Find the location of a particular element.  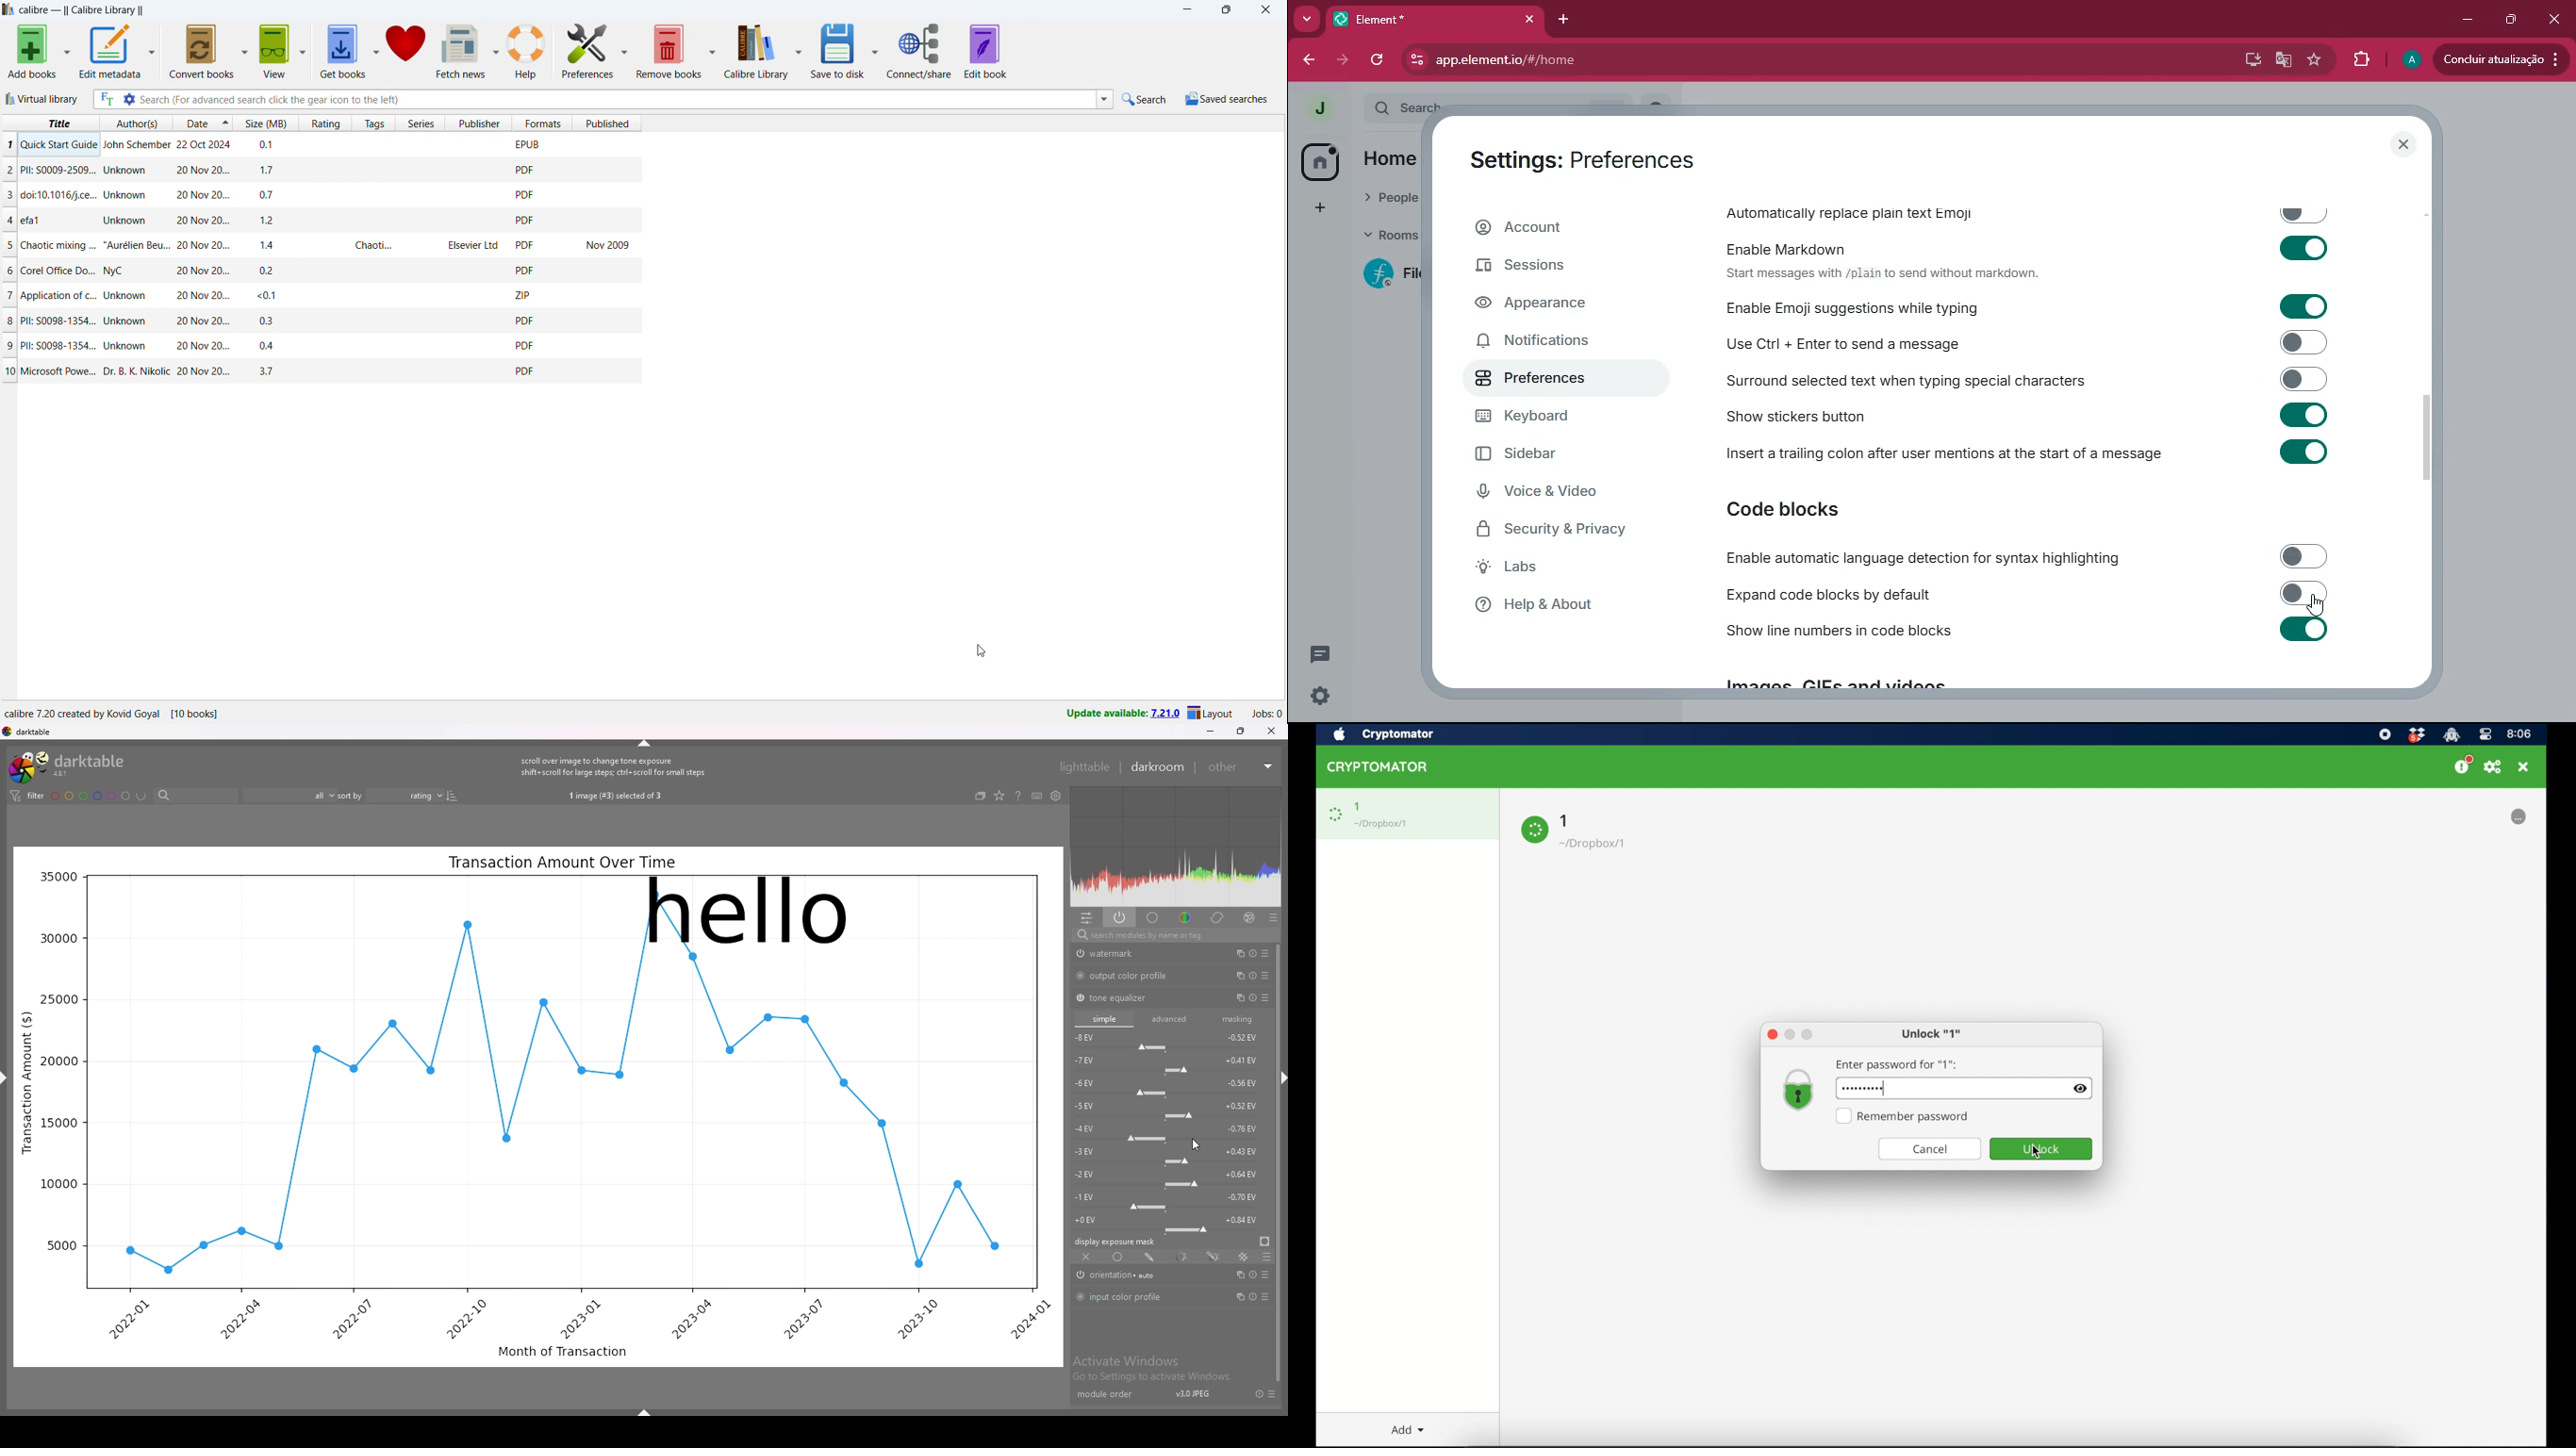

PII: 50098-1354... Unknown 20 Nov 20... 04 is located at coordinates (293, 345).